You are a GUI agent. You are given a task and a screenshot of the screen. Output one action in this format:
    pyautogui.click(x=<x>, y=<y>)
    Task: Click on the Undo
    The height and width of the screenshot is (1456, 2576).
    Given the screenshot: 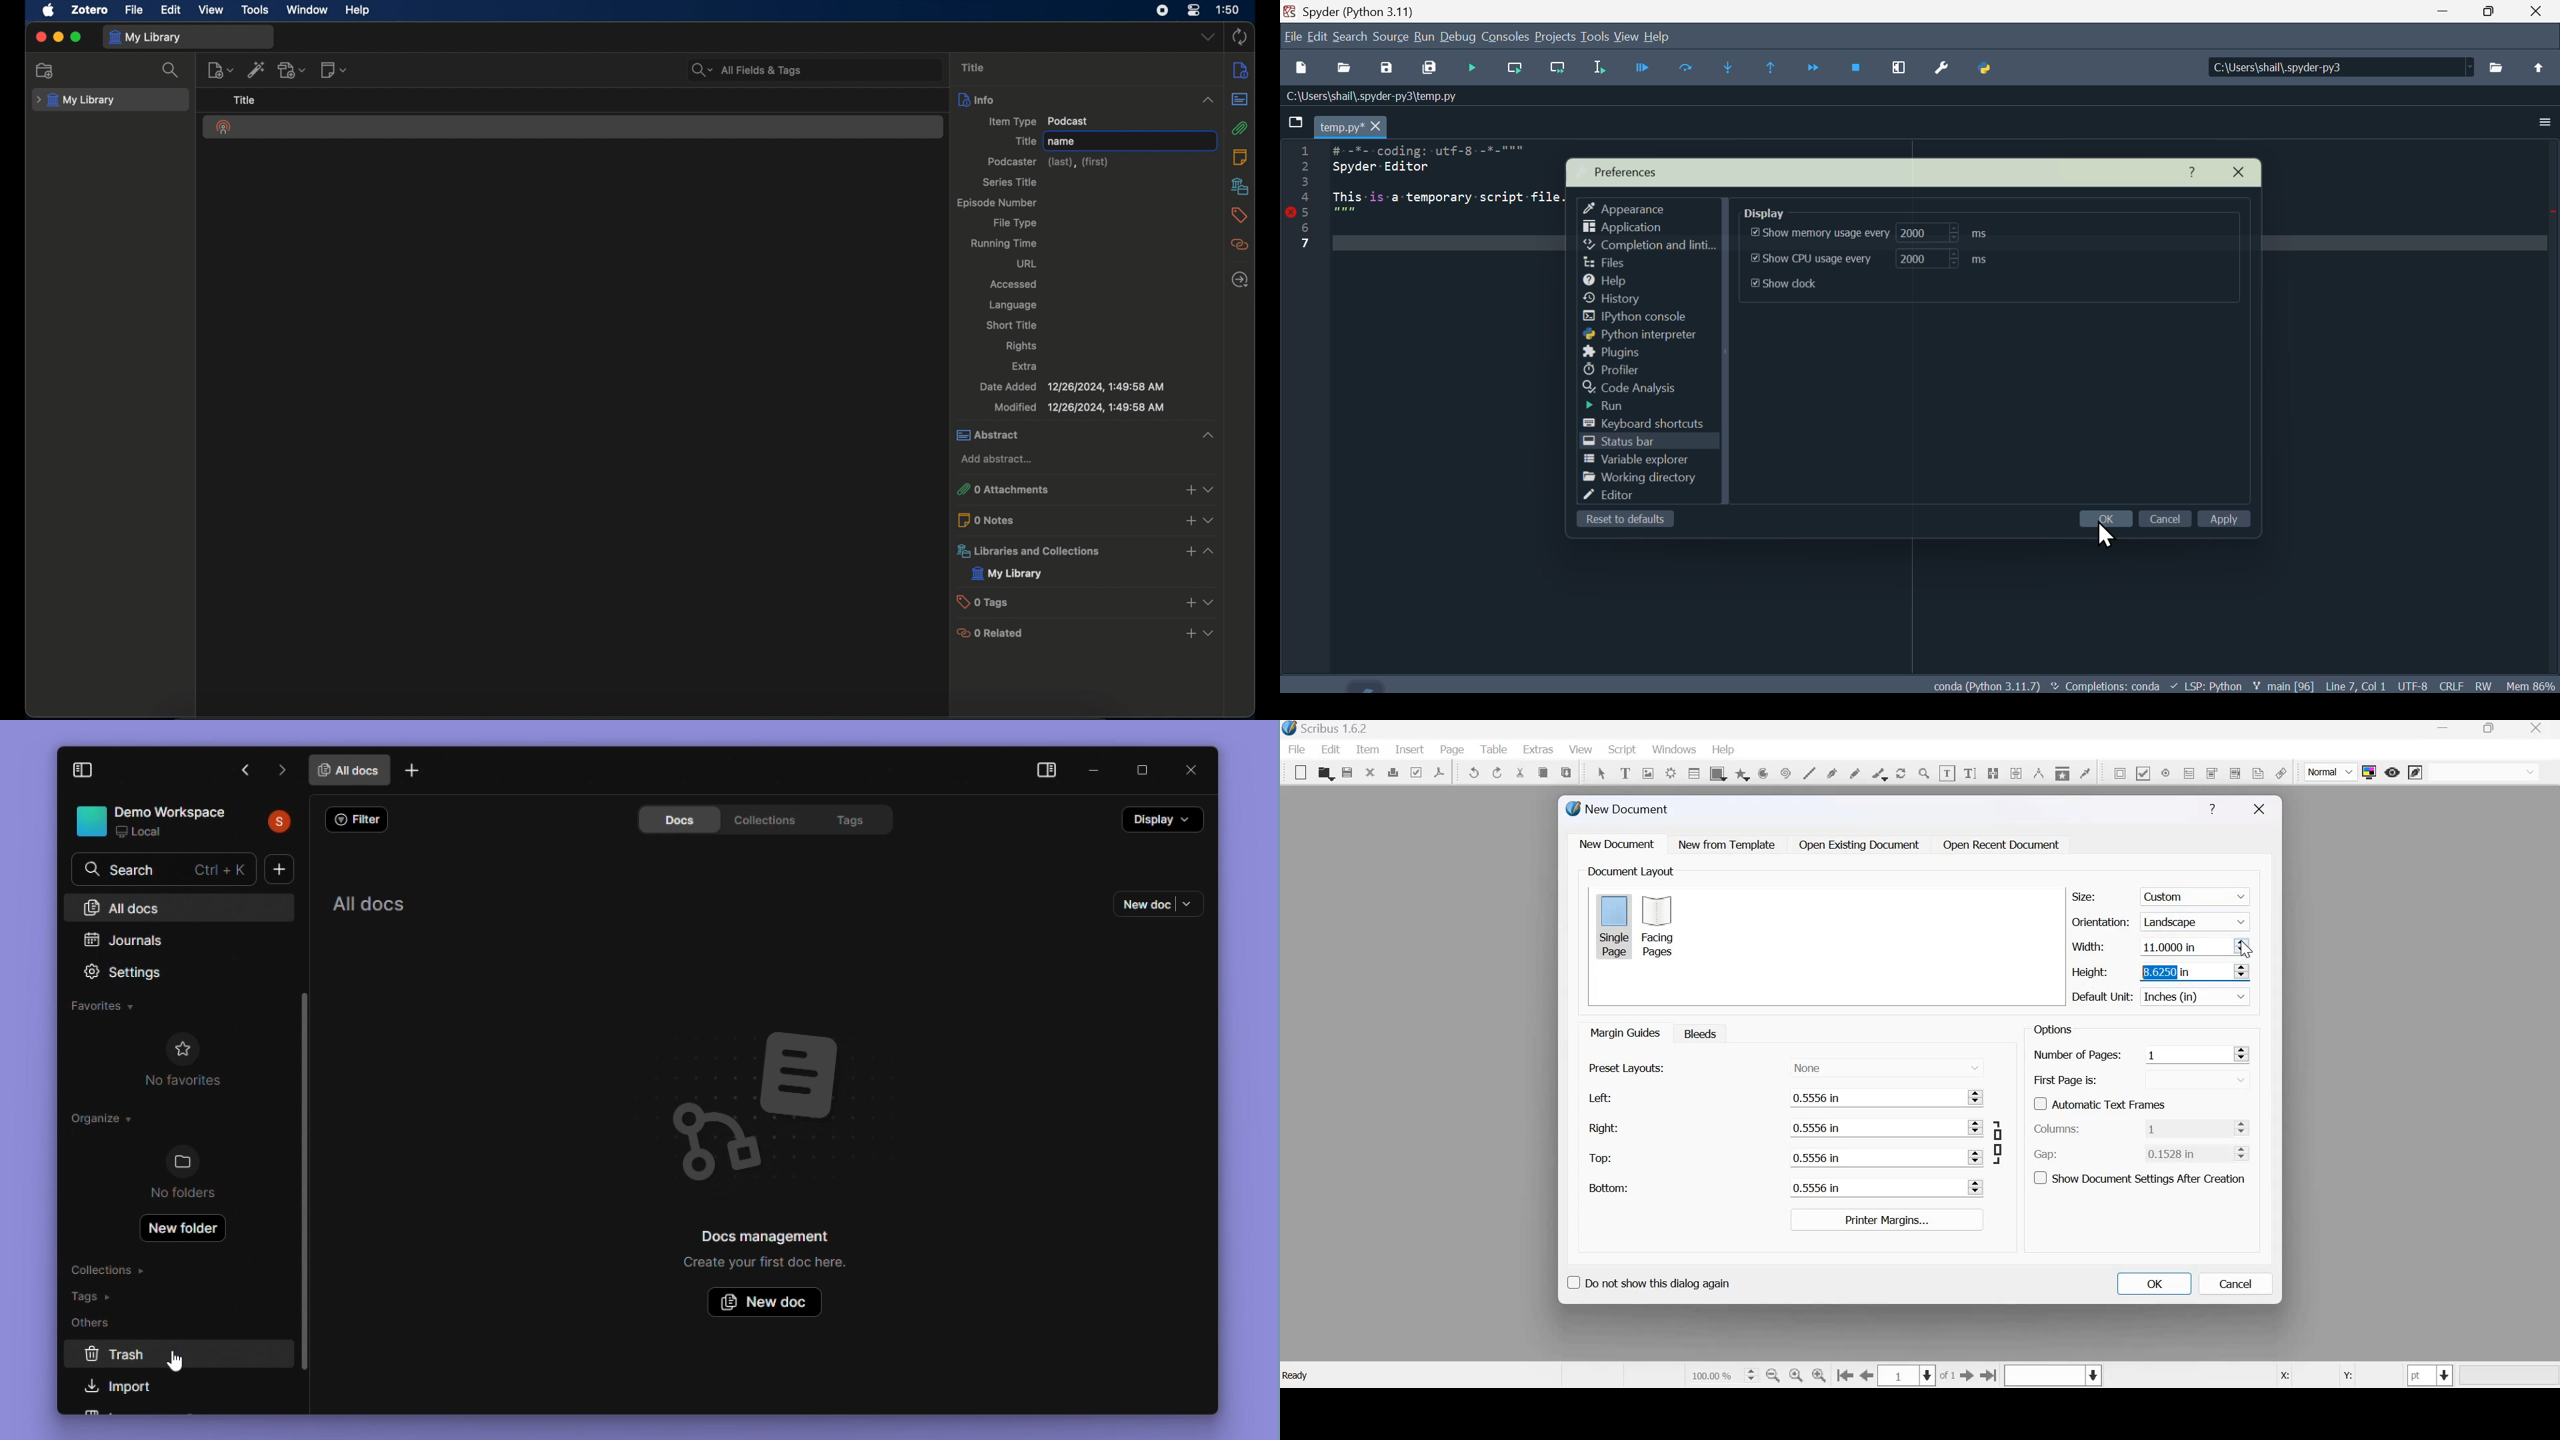 What is the action you would take?
    pyautogui.click(x=1475, y=773)
    